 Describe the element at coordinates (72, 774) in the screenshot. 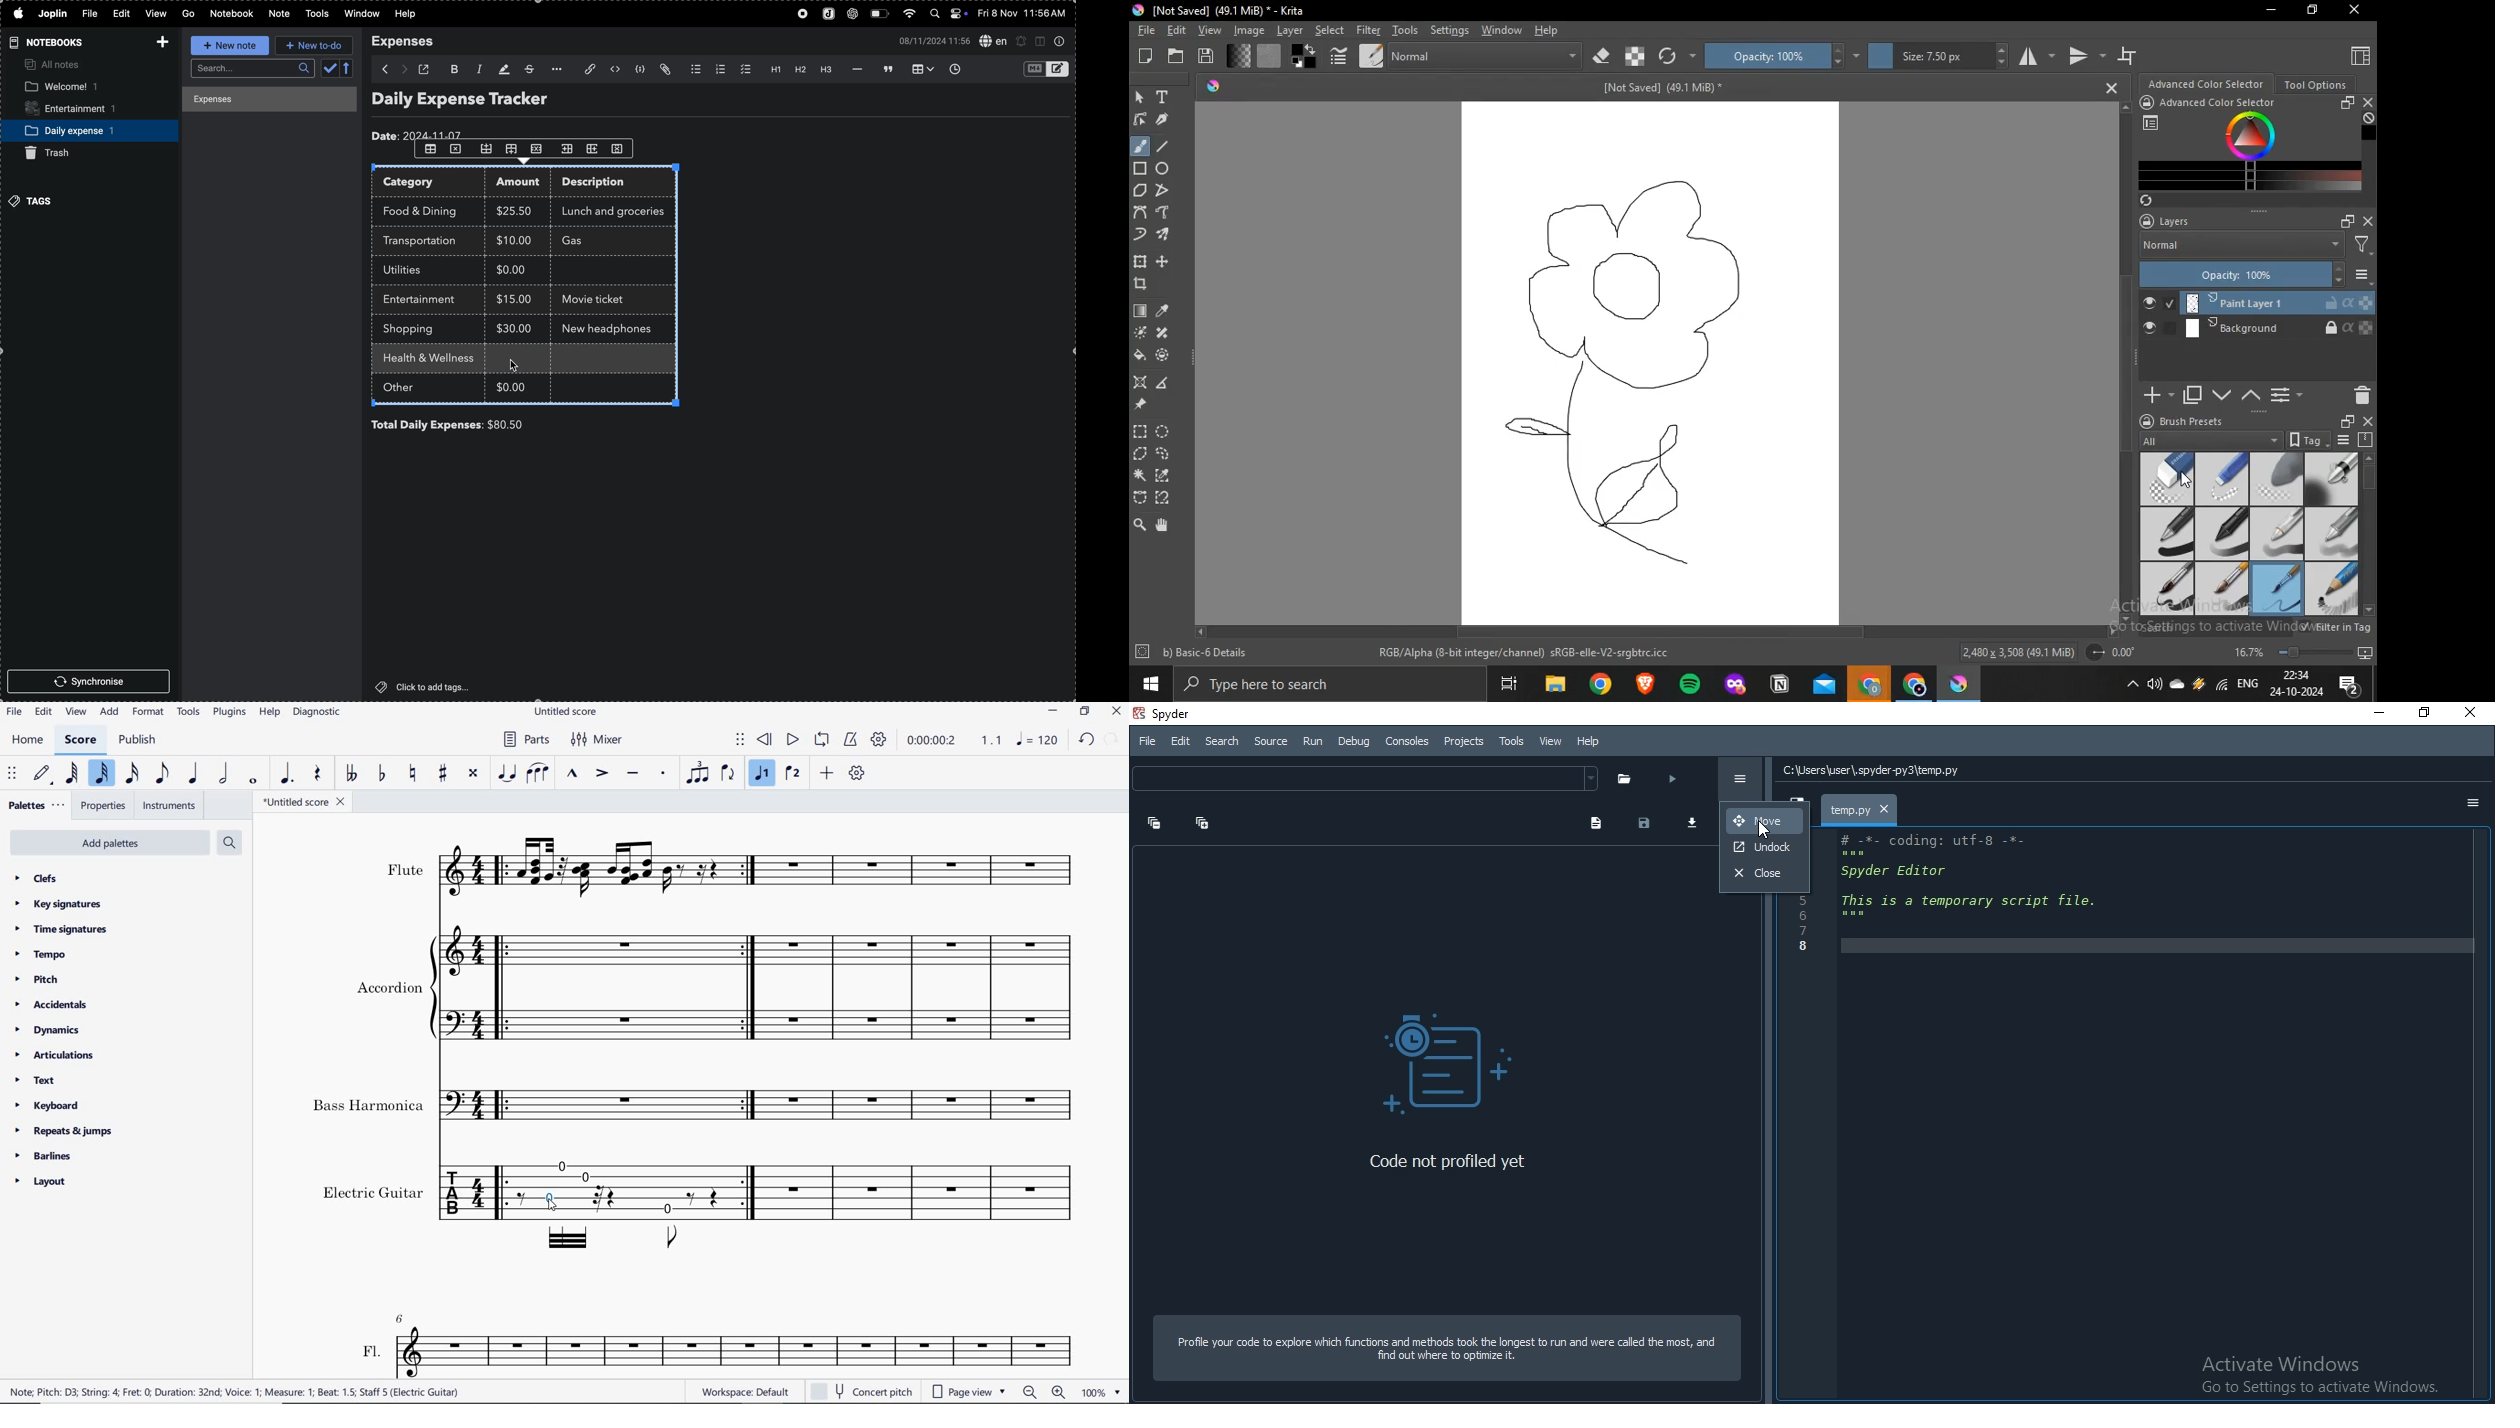

I see `64th note` at that location.